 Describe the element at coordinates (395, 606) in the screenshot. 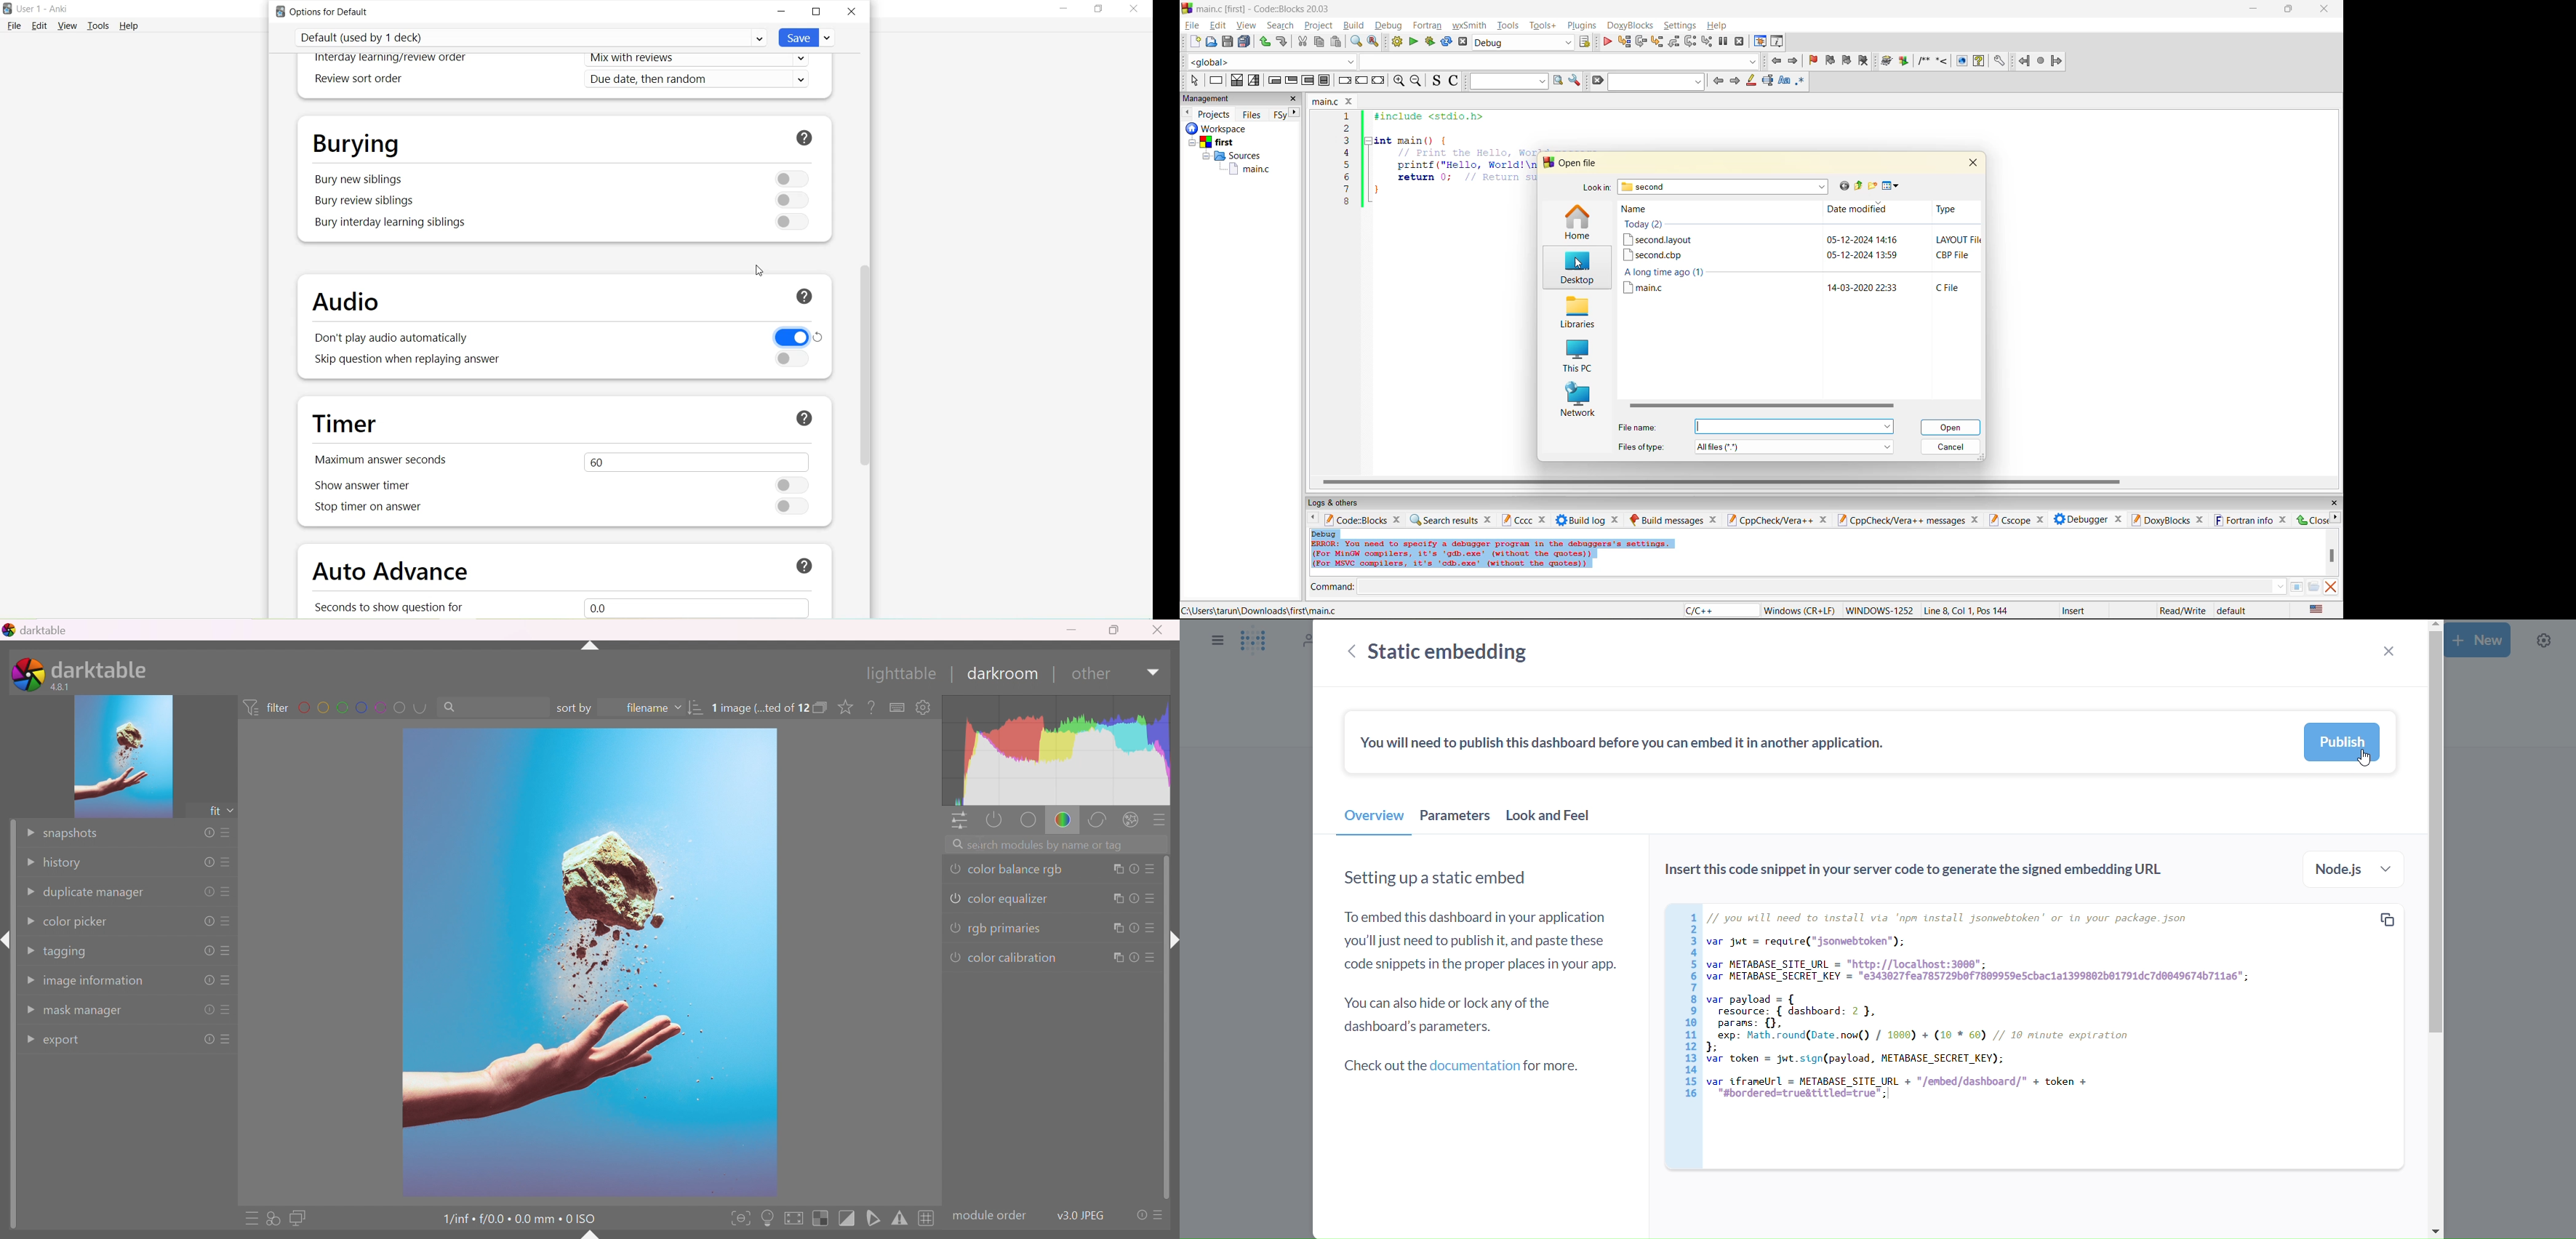

I see `Seconds to show question for` at that location.